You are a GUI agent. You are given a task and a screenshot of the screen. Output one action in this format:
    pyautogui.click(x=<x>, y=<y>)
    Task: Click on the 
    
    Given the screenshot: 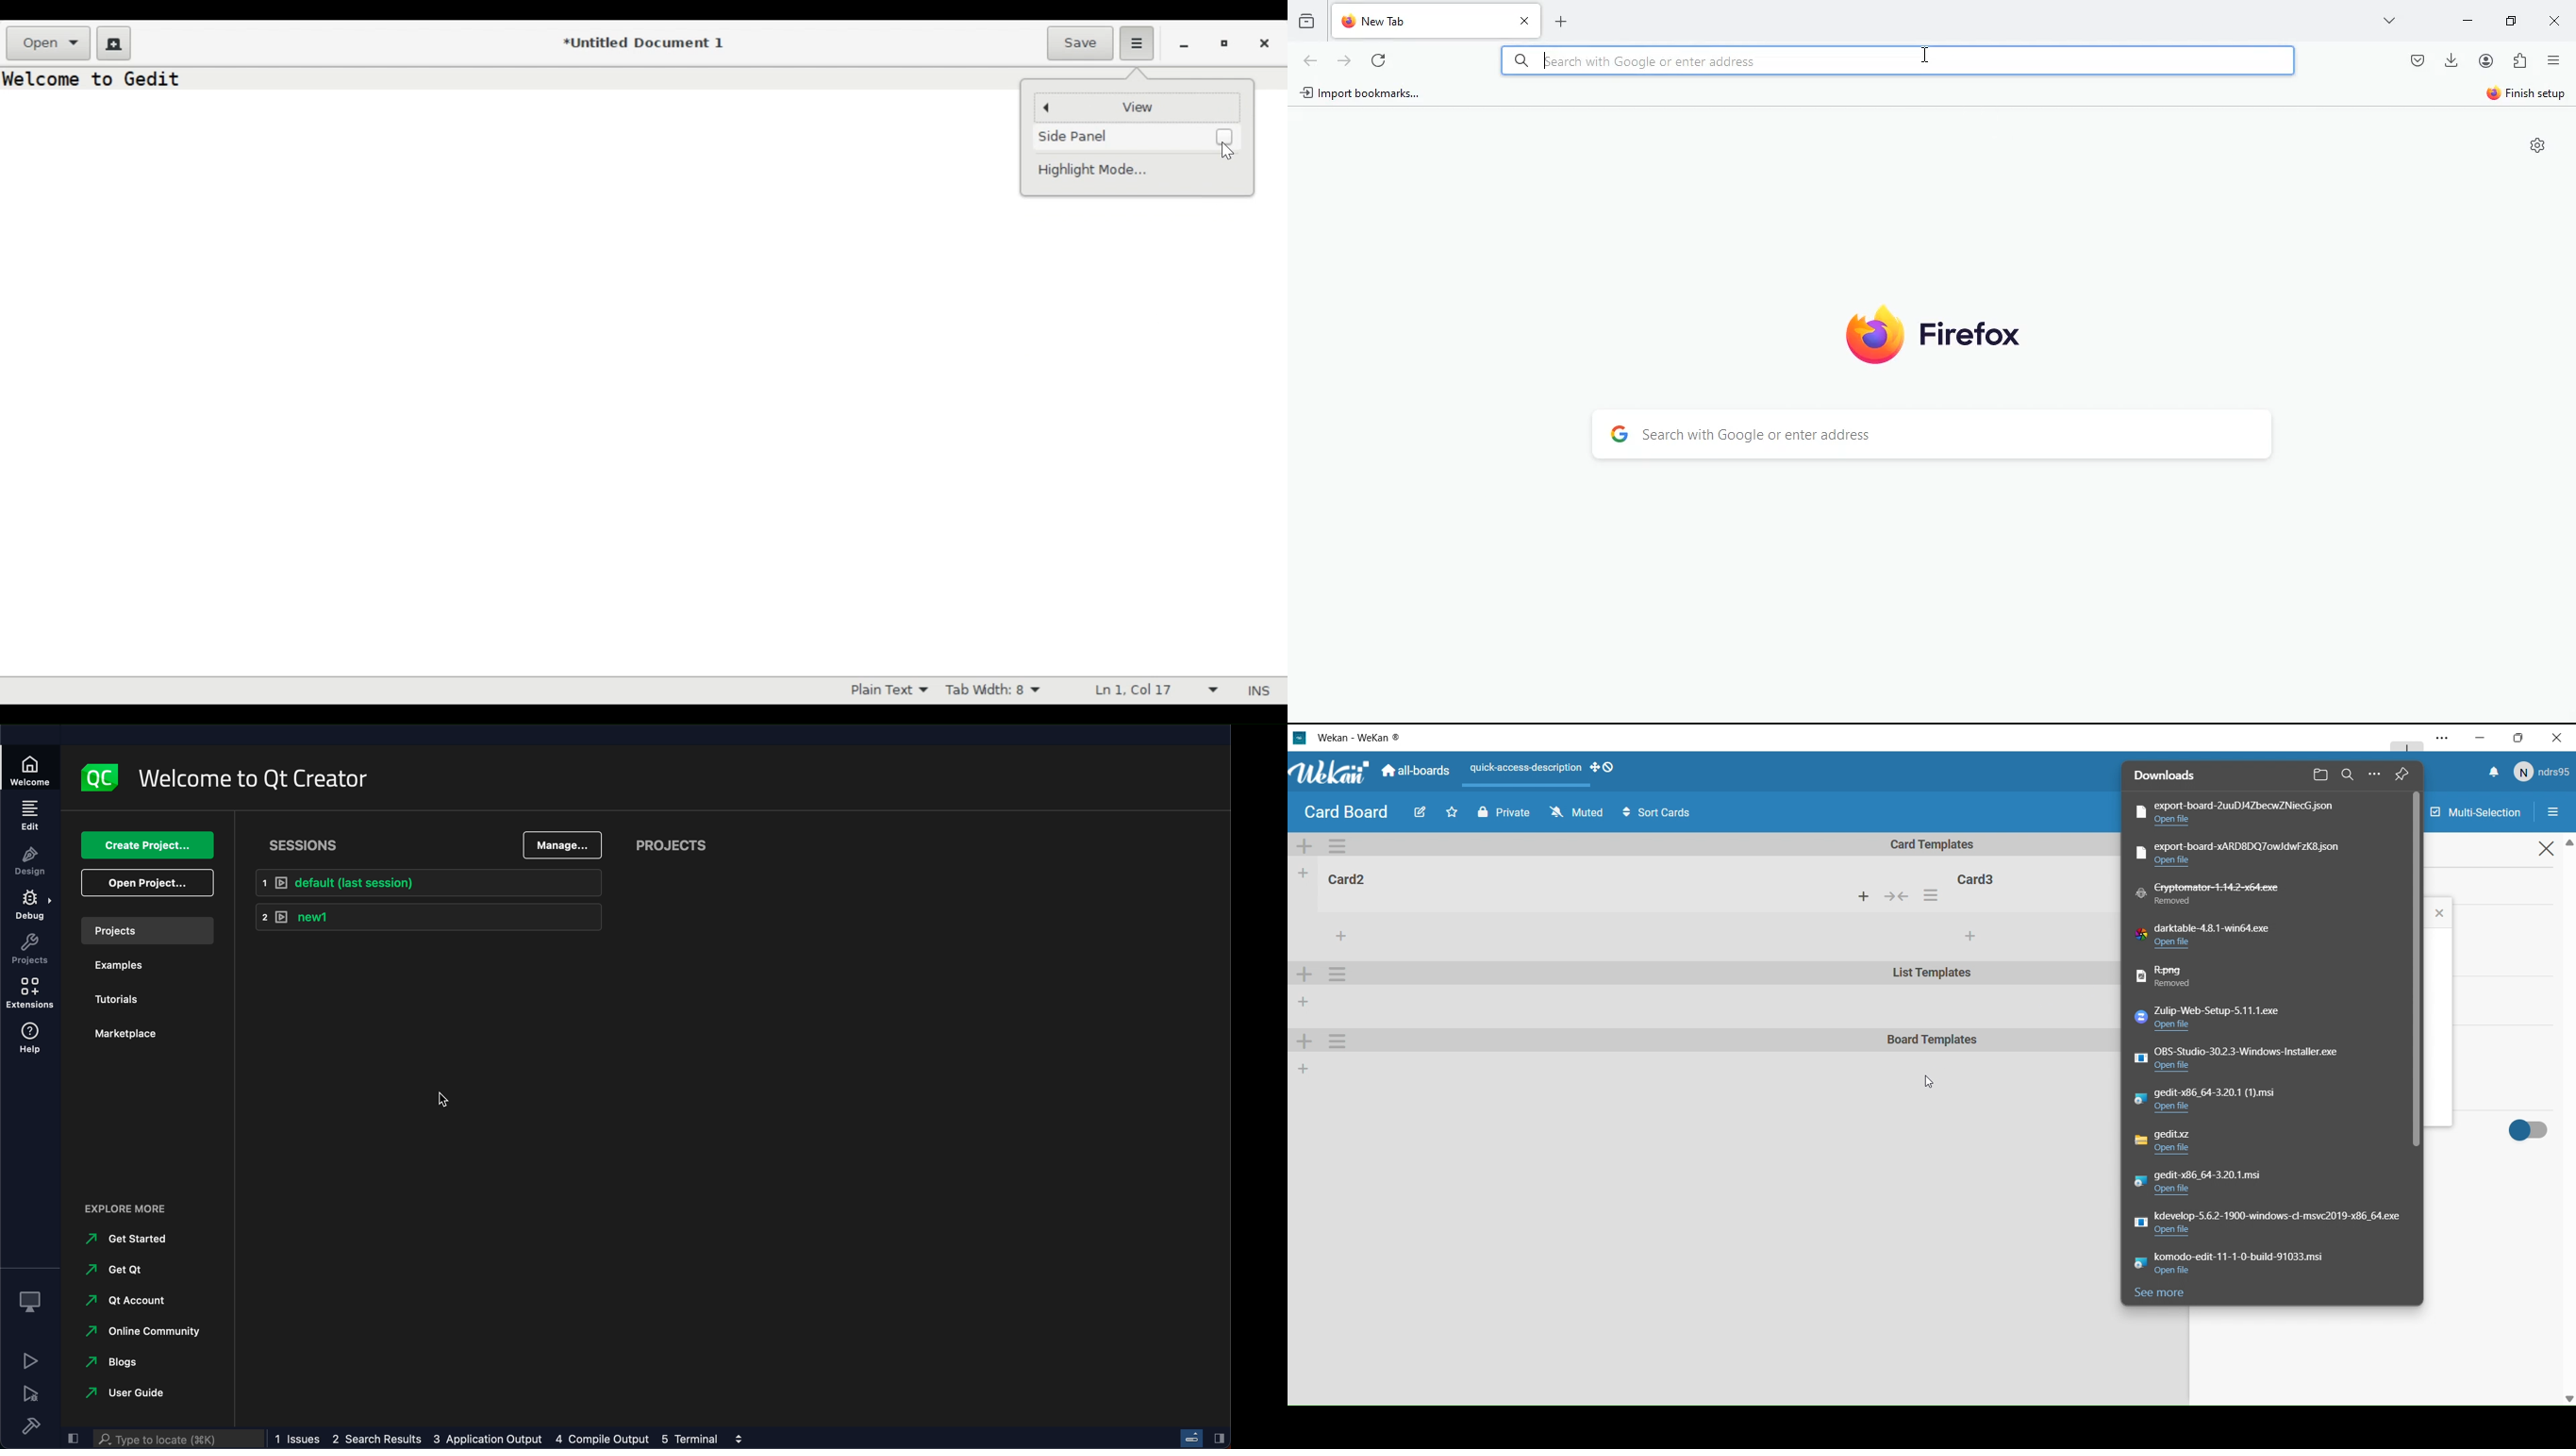 What is the action you would take?
    pyautogui.click(x=1336, y=847)
    